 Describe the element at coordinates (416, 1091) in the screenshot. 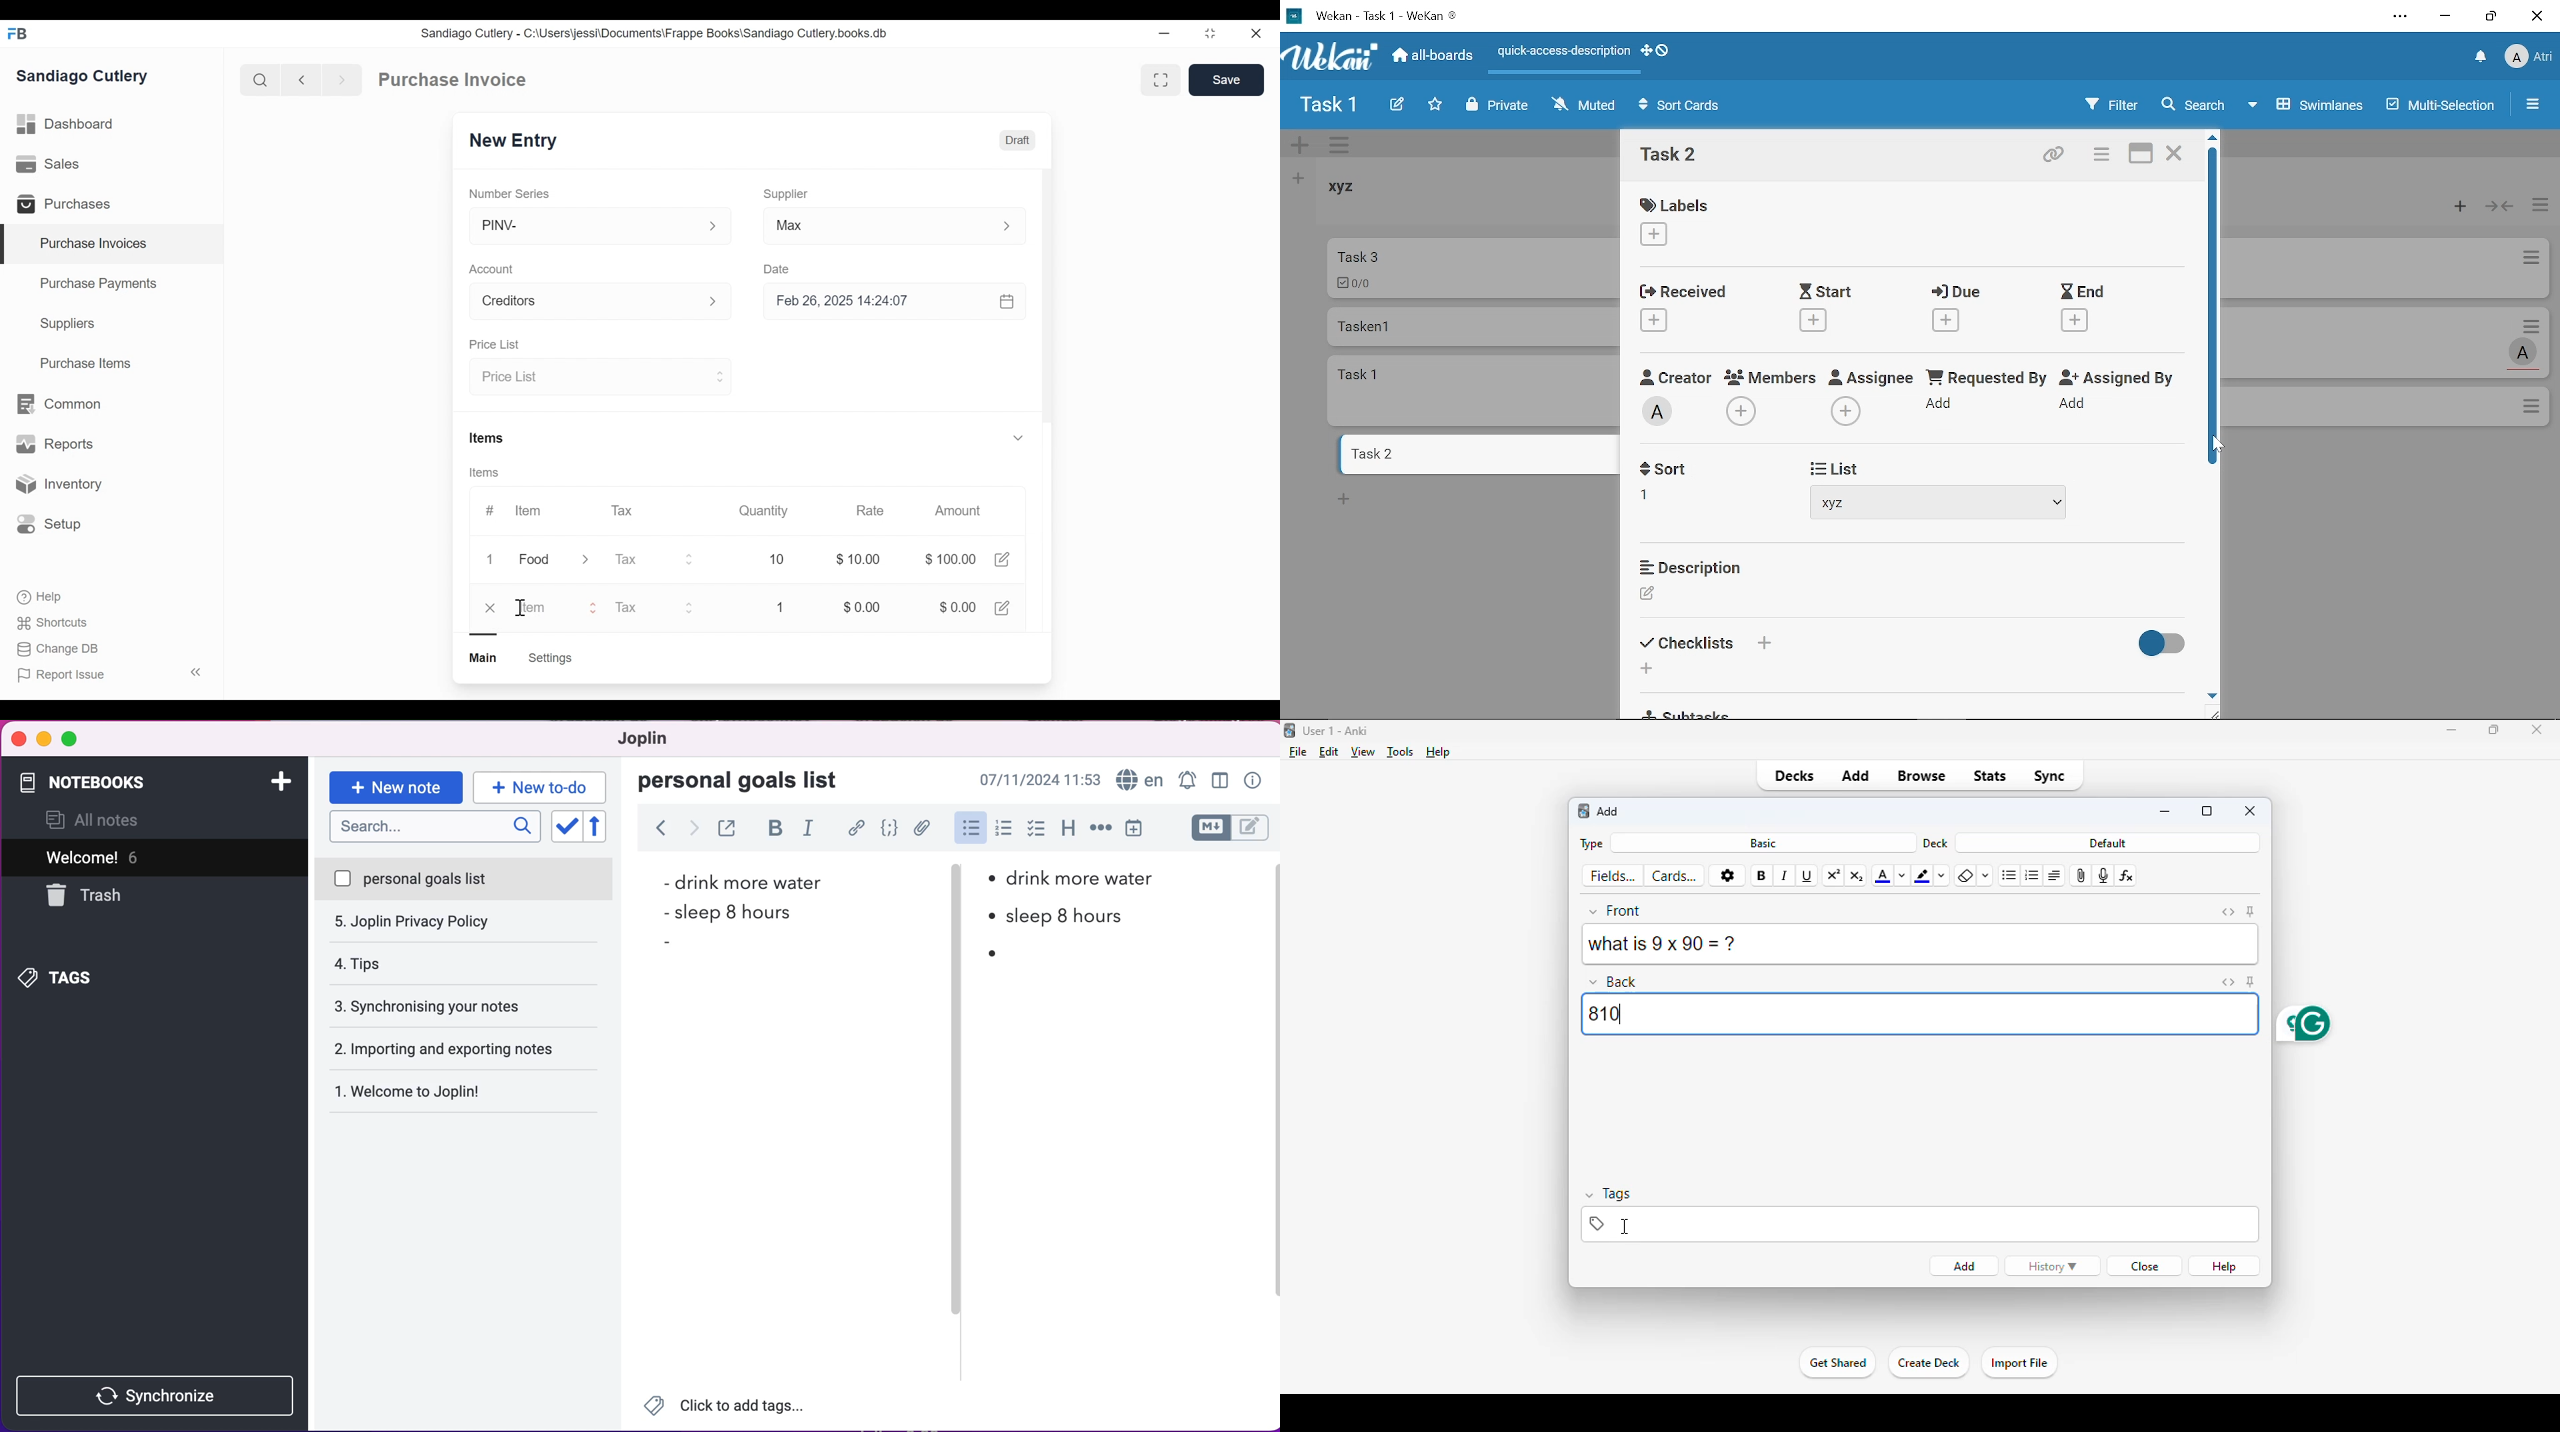

I see `Welcome to Joplin!` at that location.